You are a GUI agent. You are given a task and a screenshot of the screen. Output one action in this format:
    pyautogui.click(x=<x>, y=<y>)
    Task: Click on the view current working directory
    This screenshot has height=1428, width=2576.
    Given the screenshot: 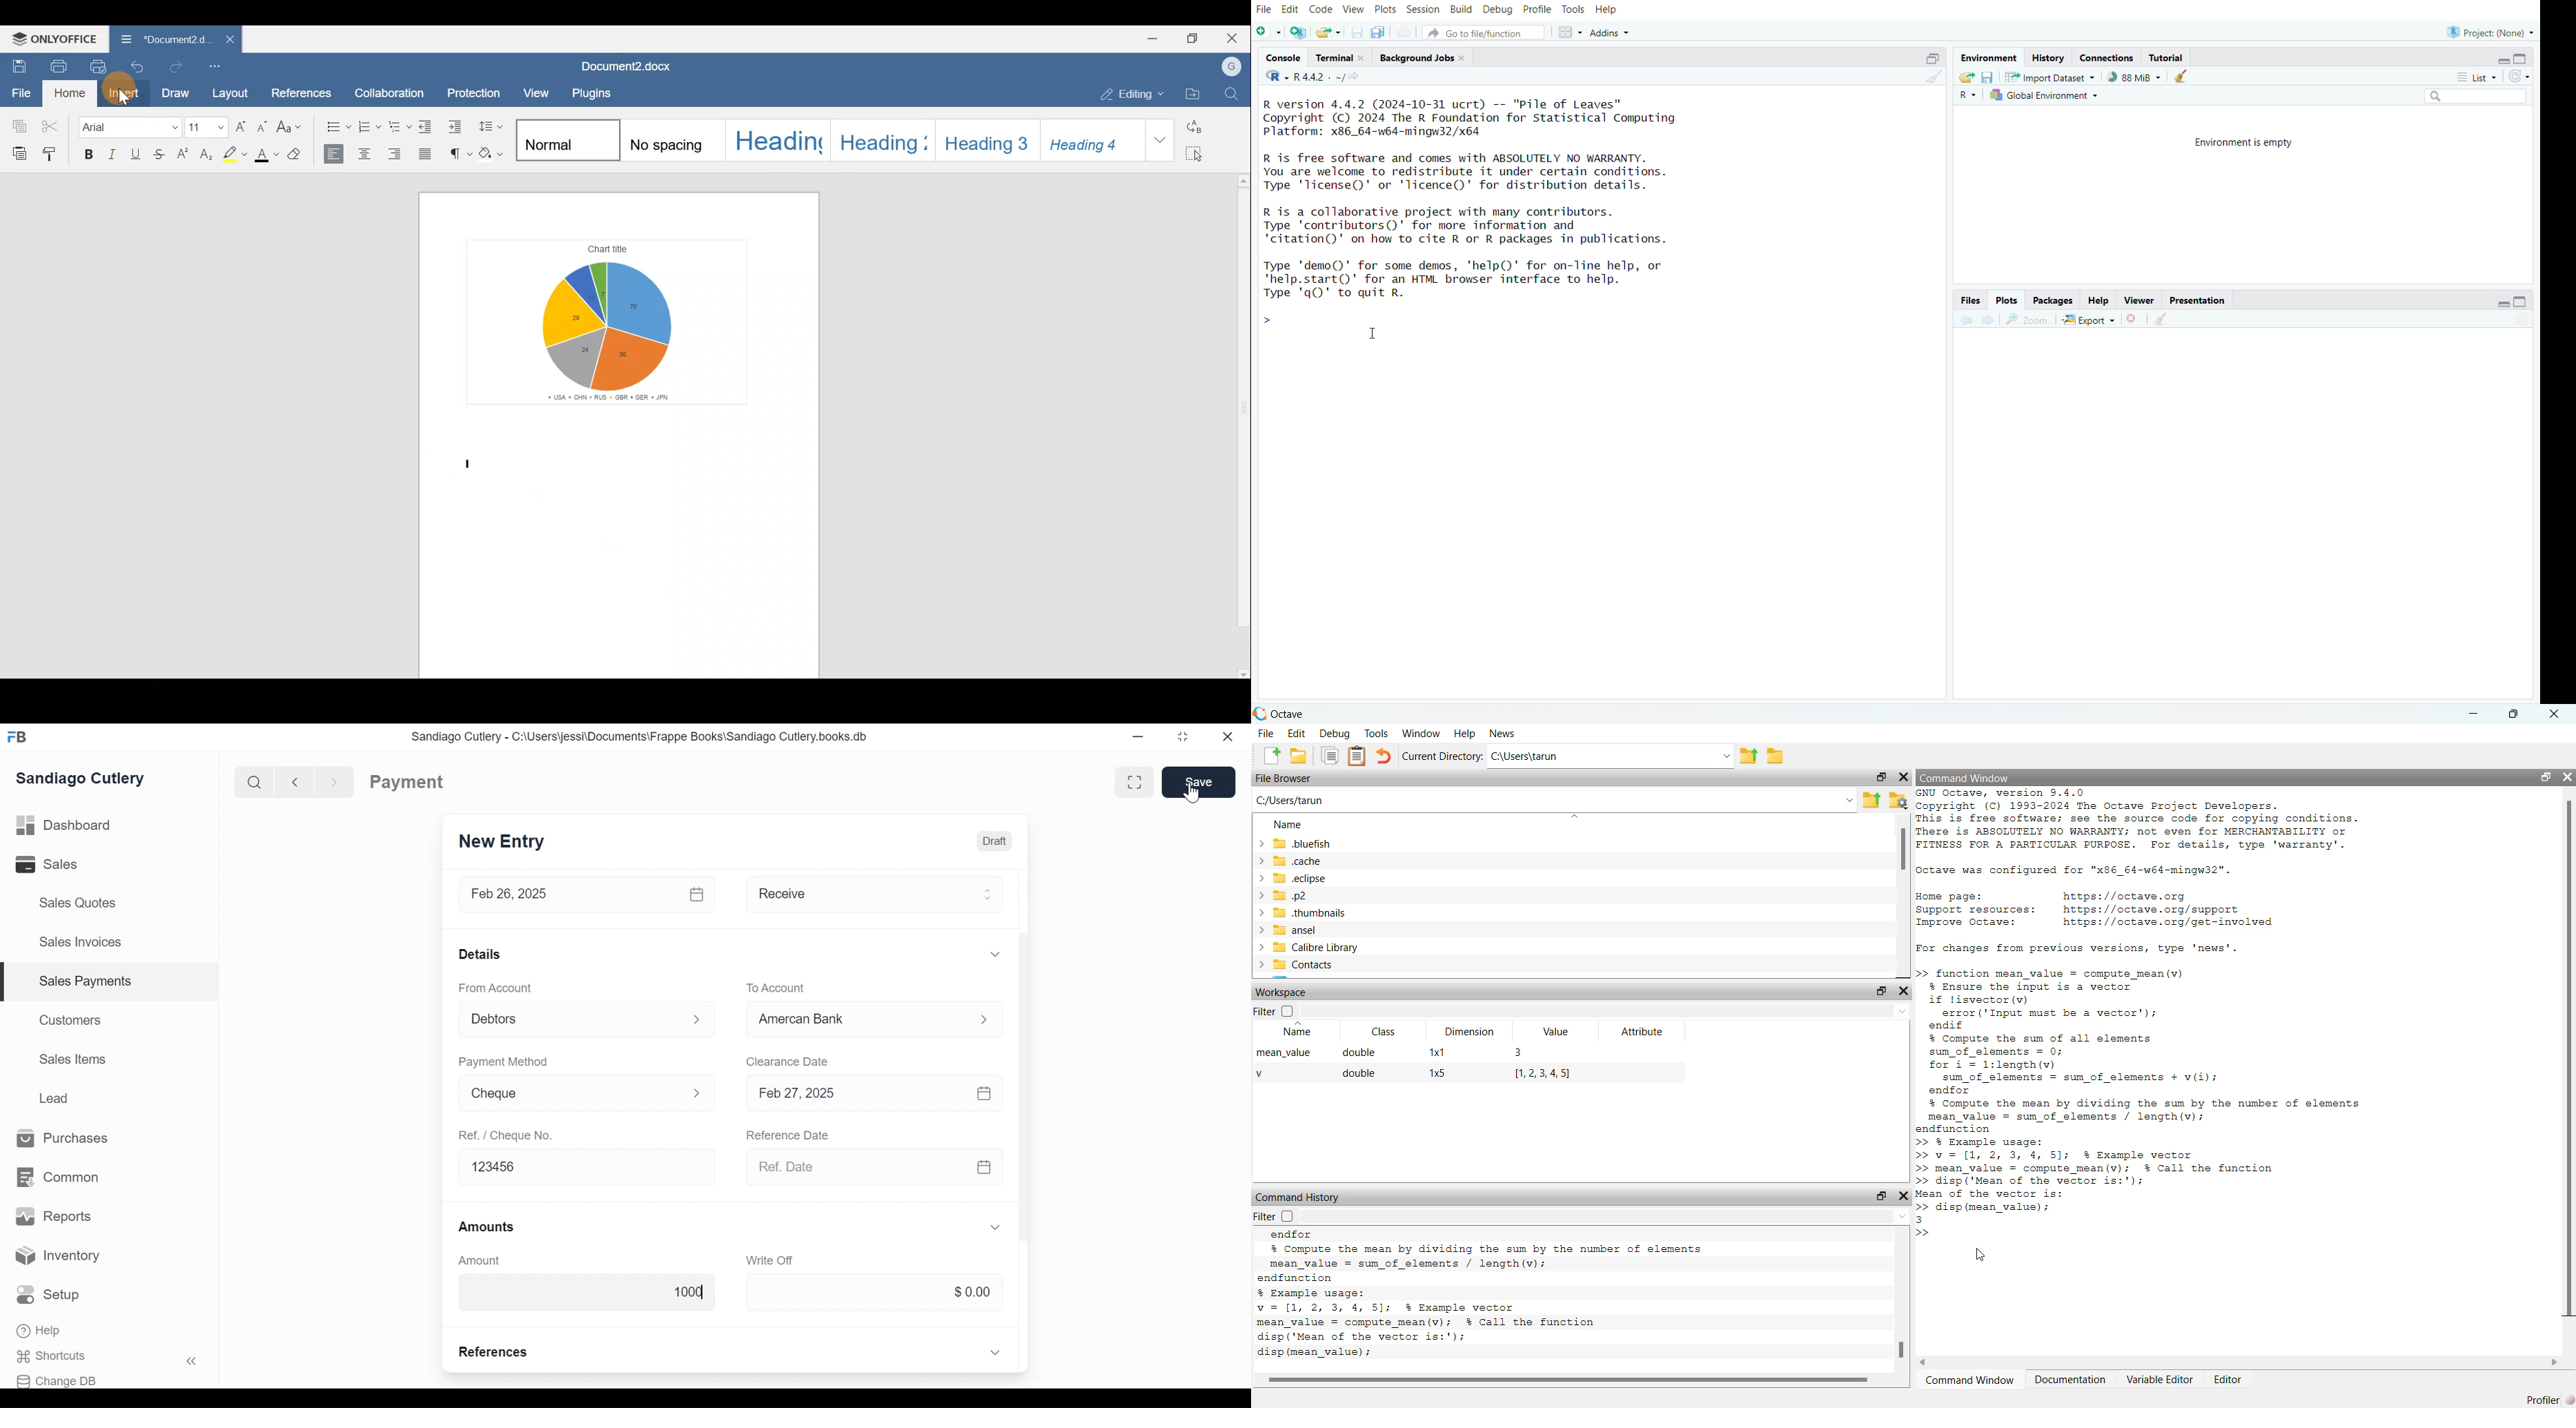 What is the action you would take?
    pyautogui.click(x=1357, y=77)
    